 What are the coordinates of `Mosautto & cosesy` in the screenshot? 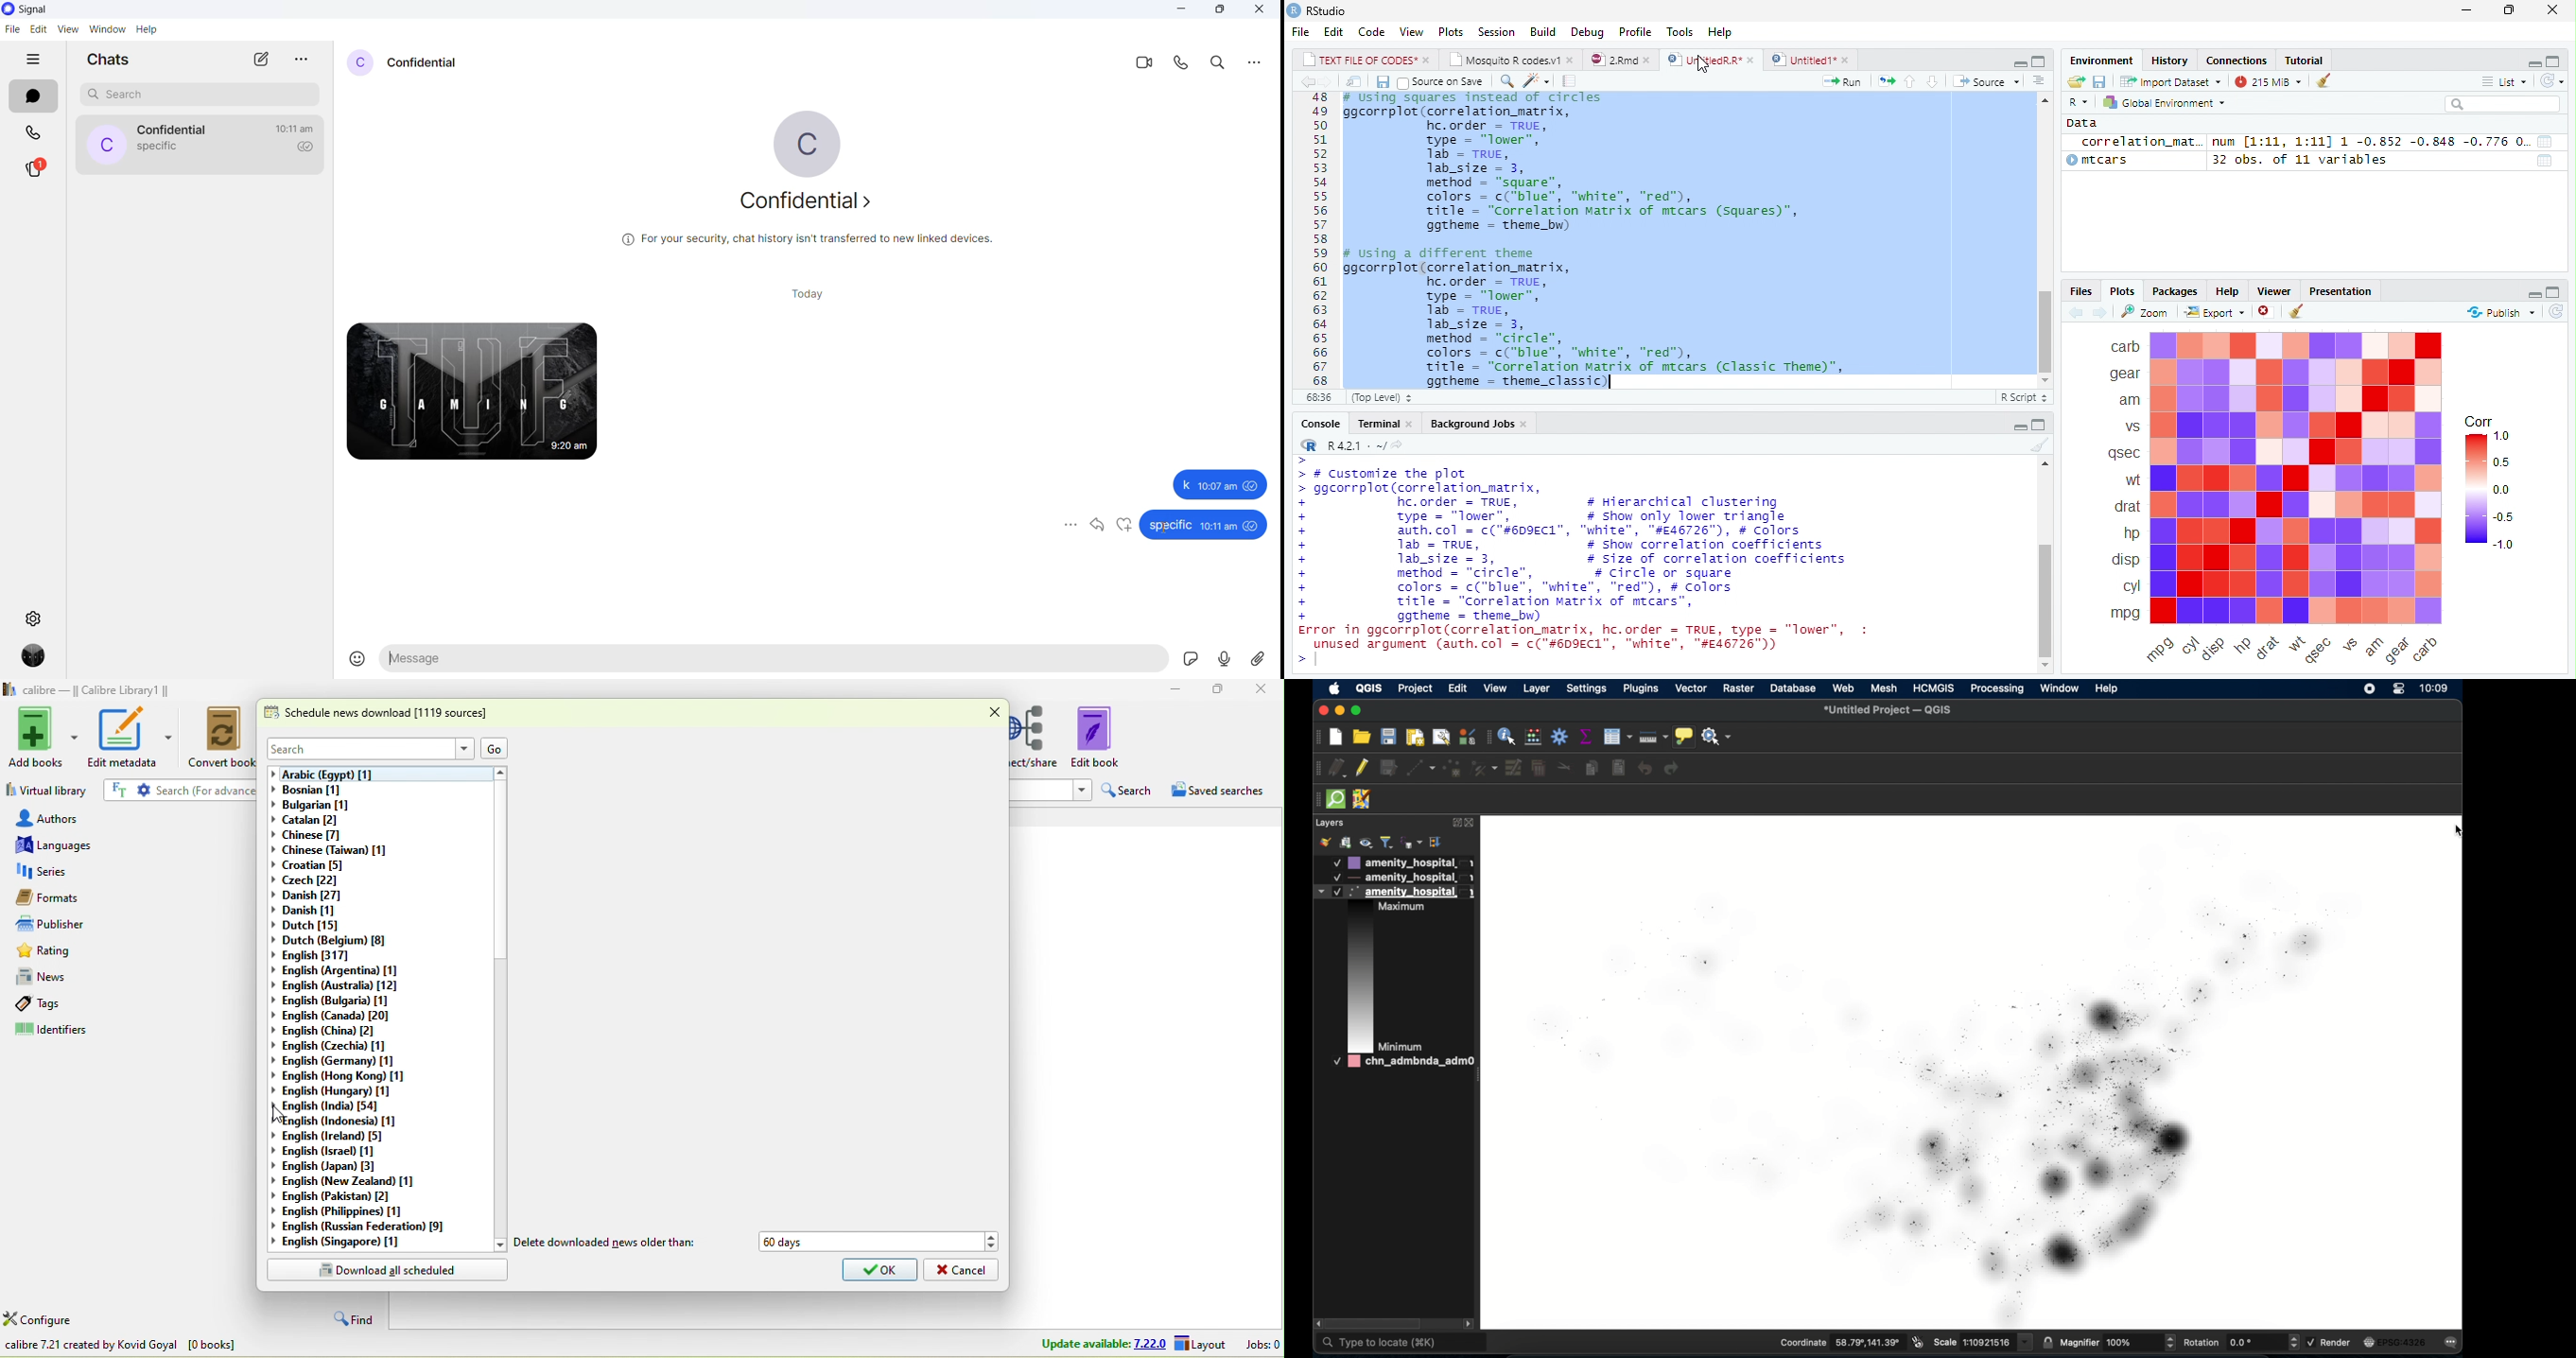 It's located at (1515, 61).